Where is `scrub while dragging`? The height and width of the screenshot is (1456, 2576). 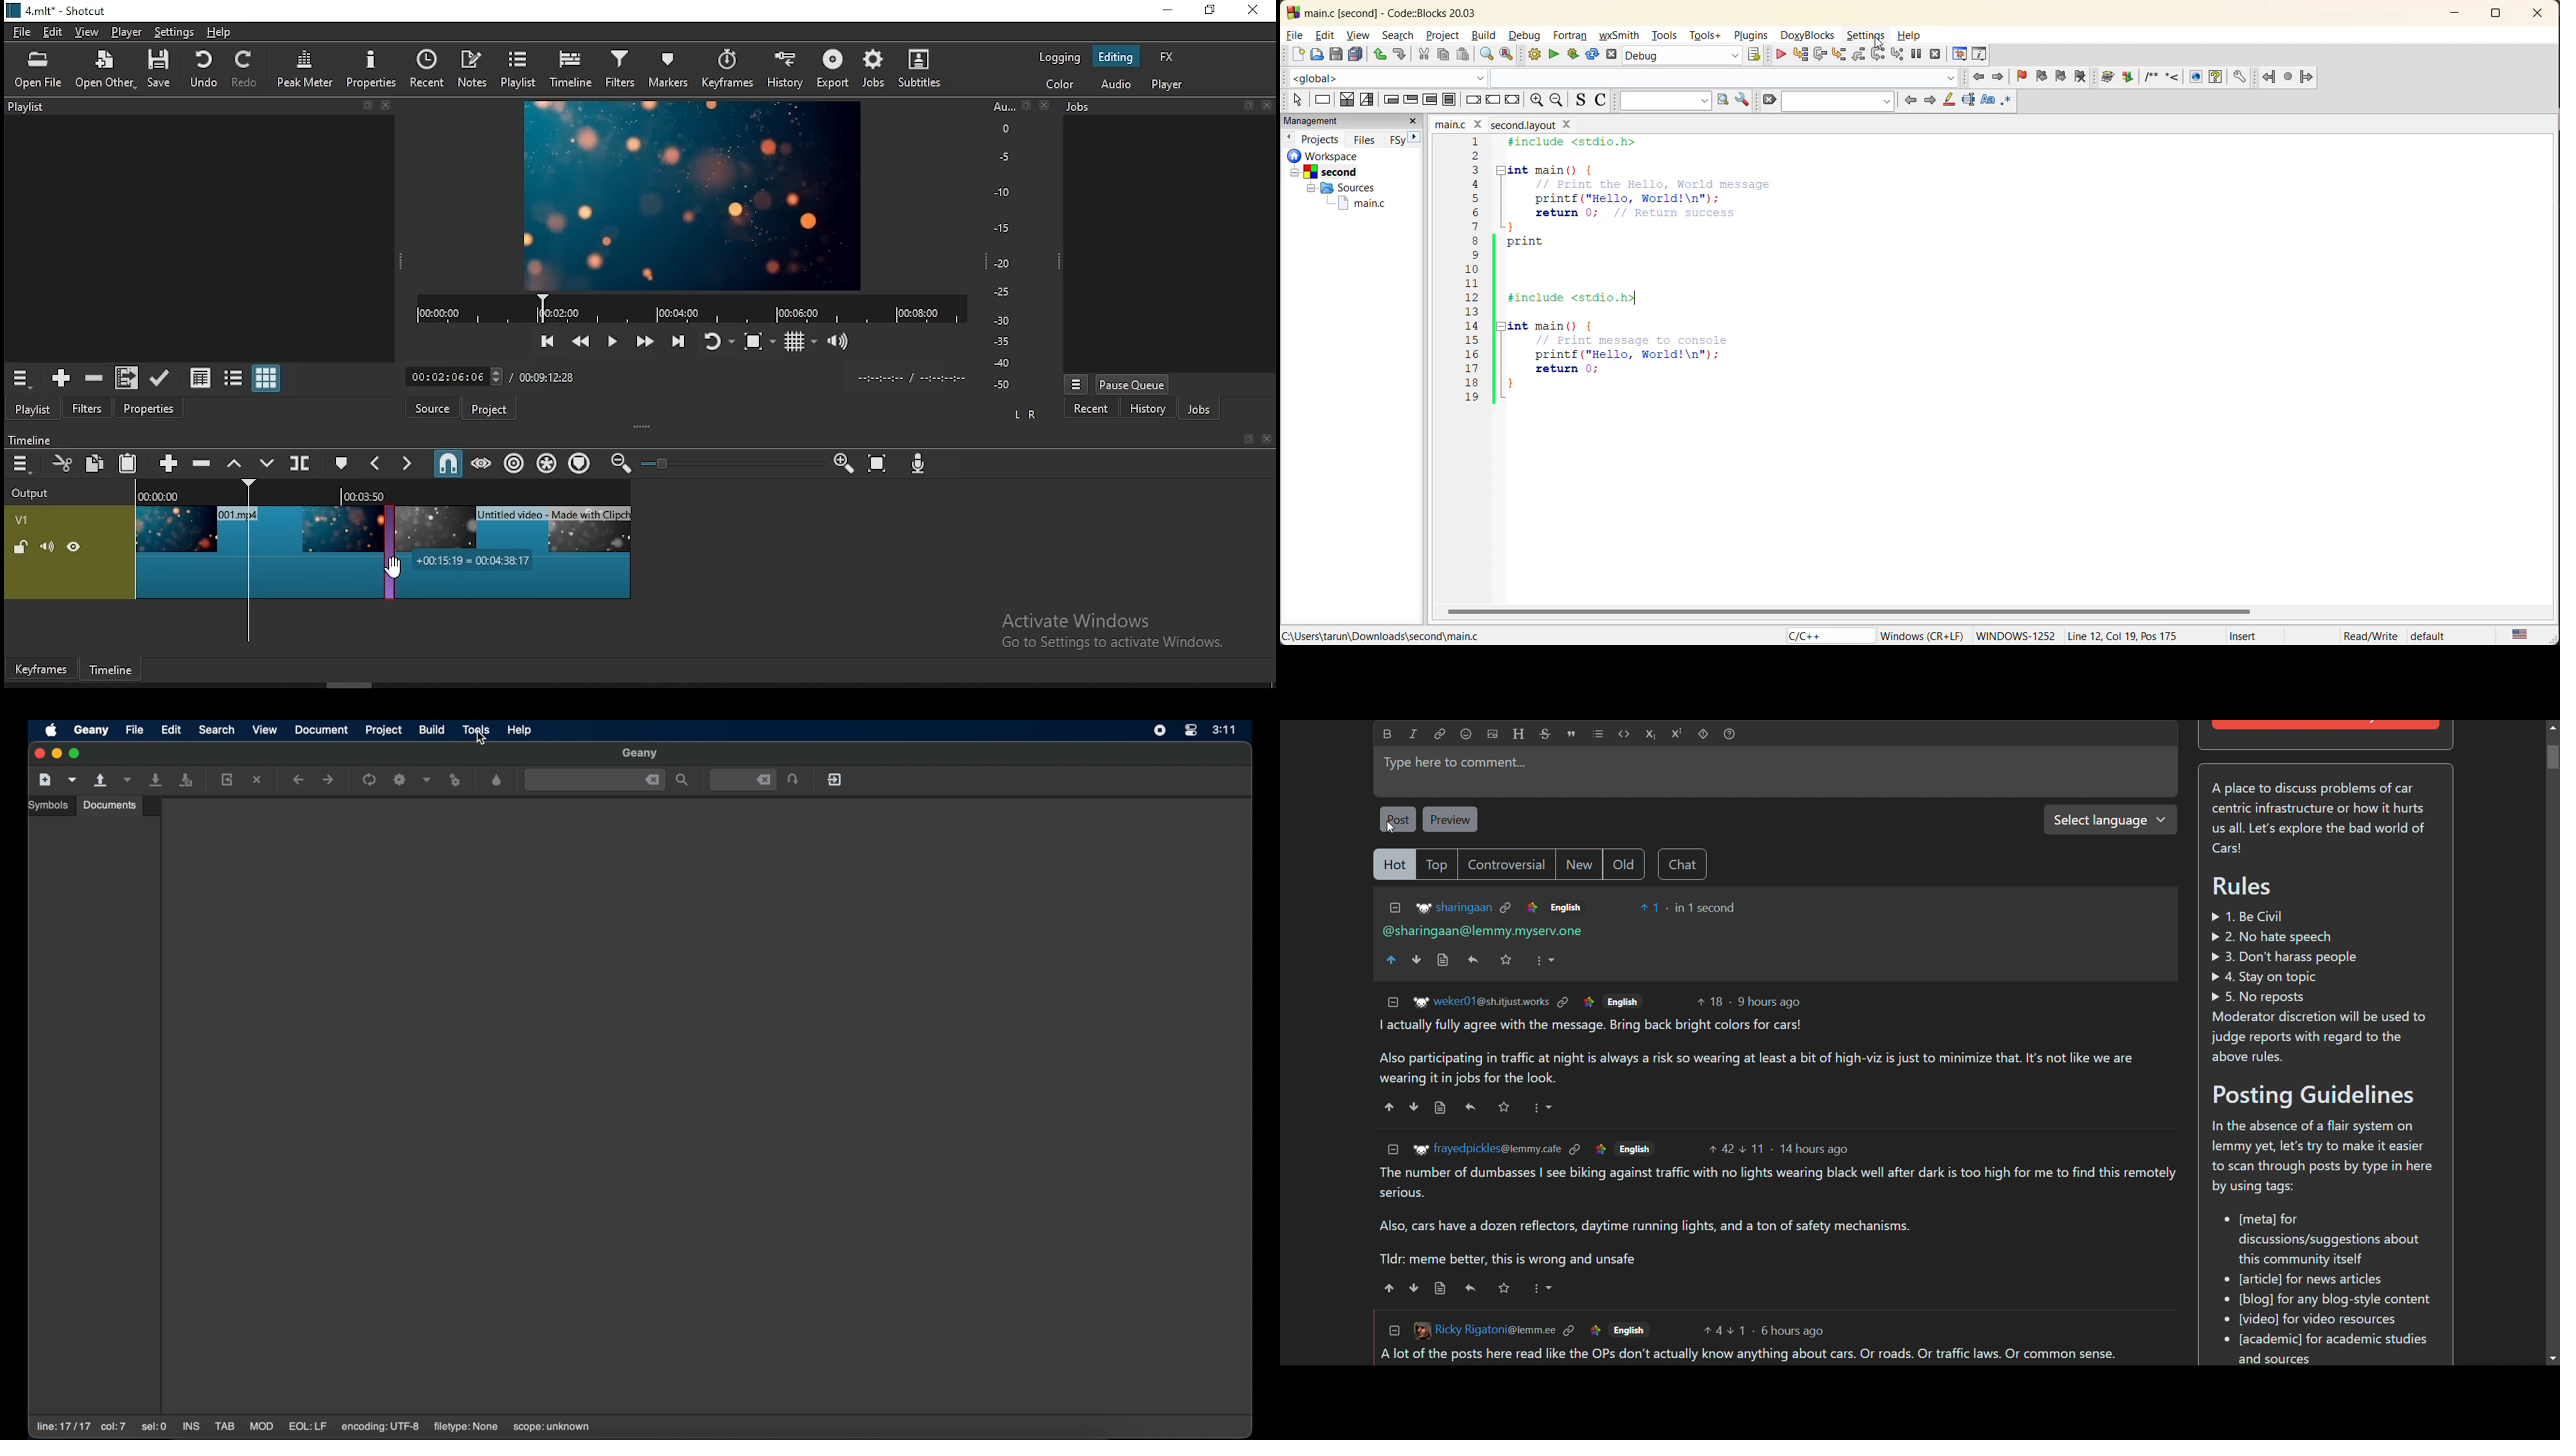
scrub while dragging is located at coordinates (483, 463).